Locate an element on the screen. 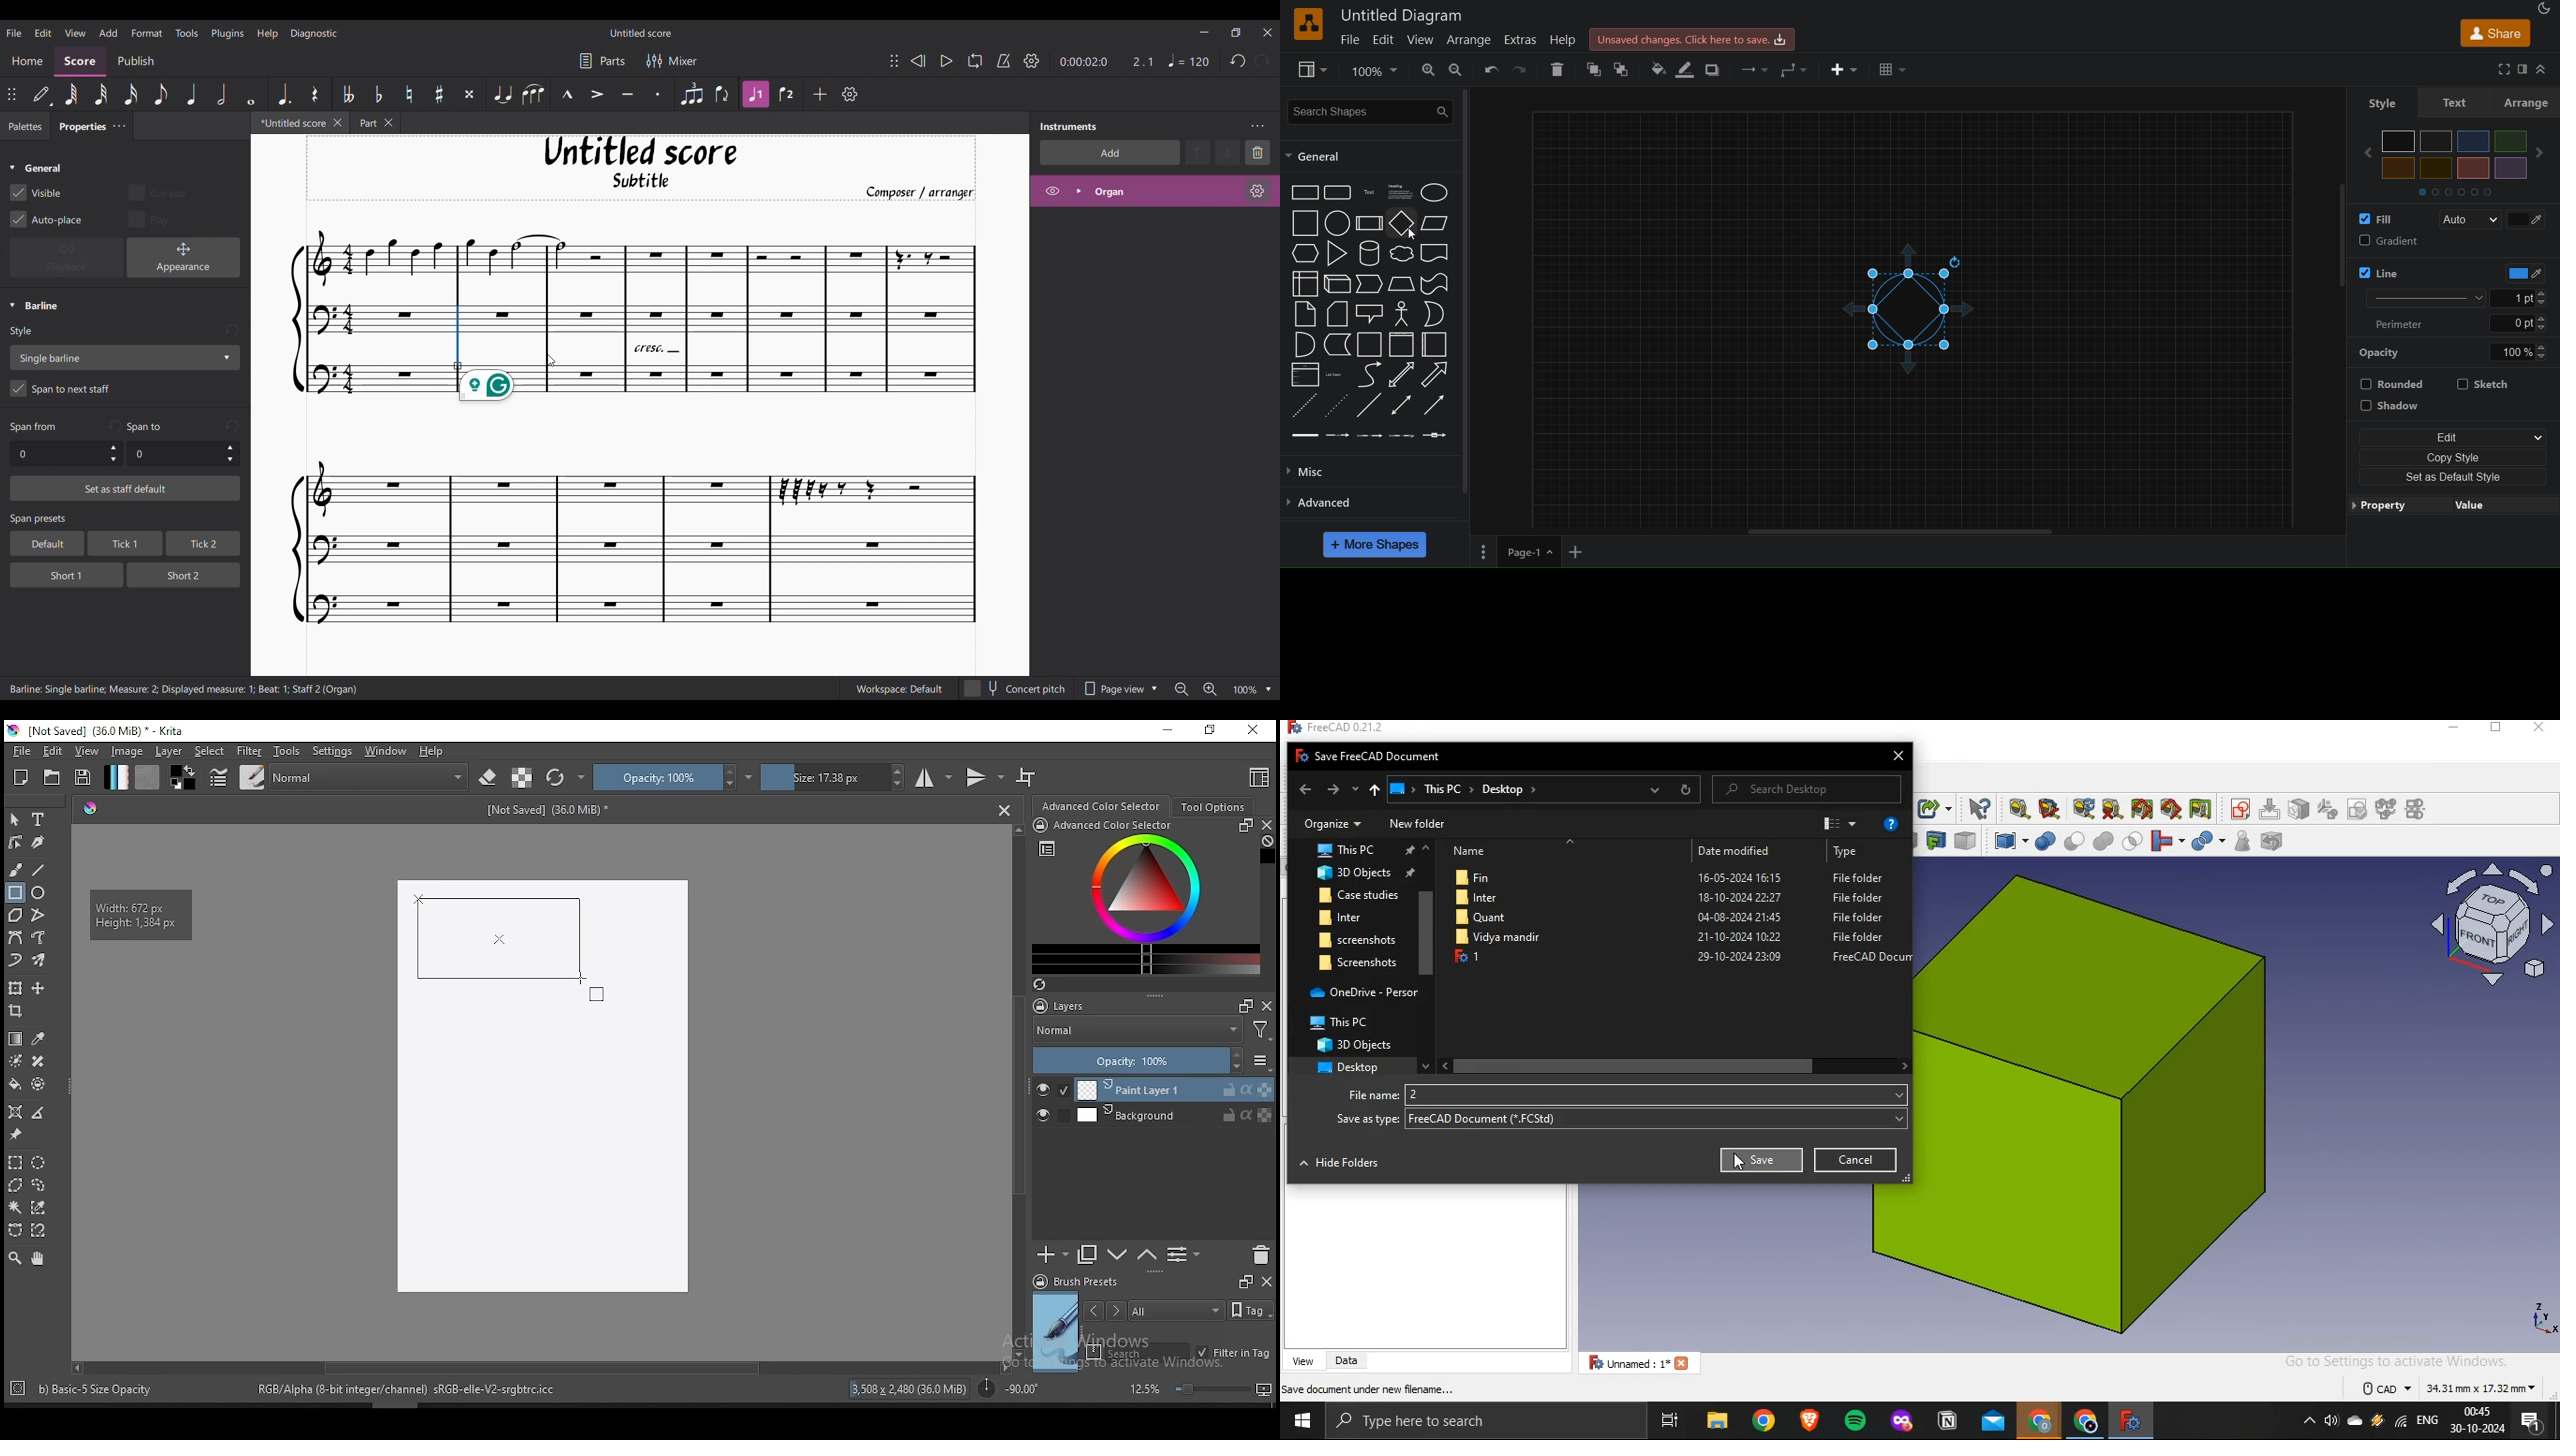 This screenshot has height=1456, width=2576. Show interface in a smaller tab is located at coordinates (1235, 33).